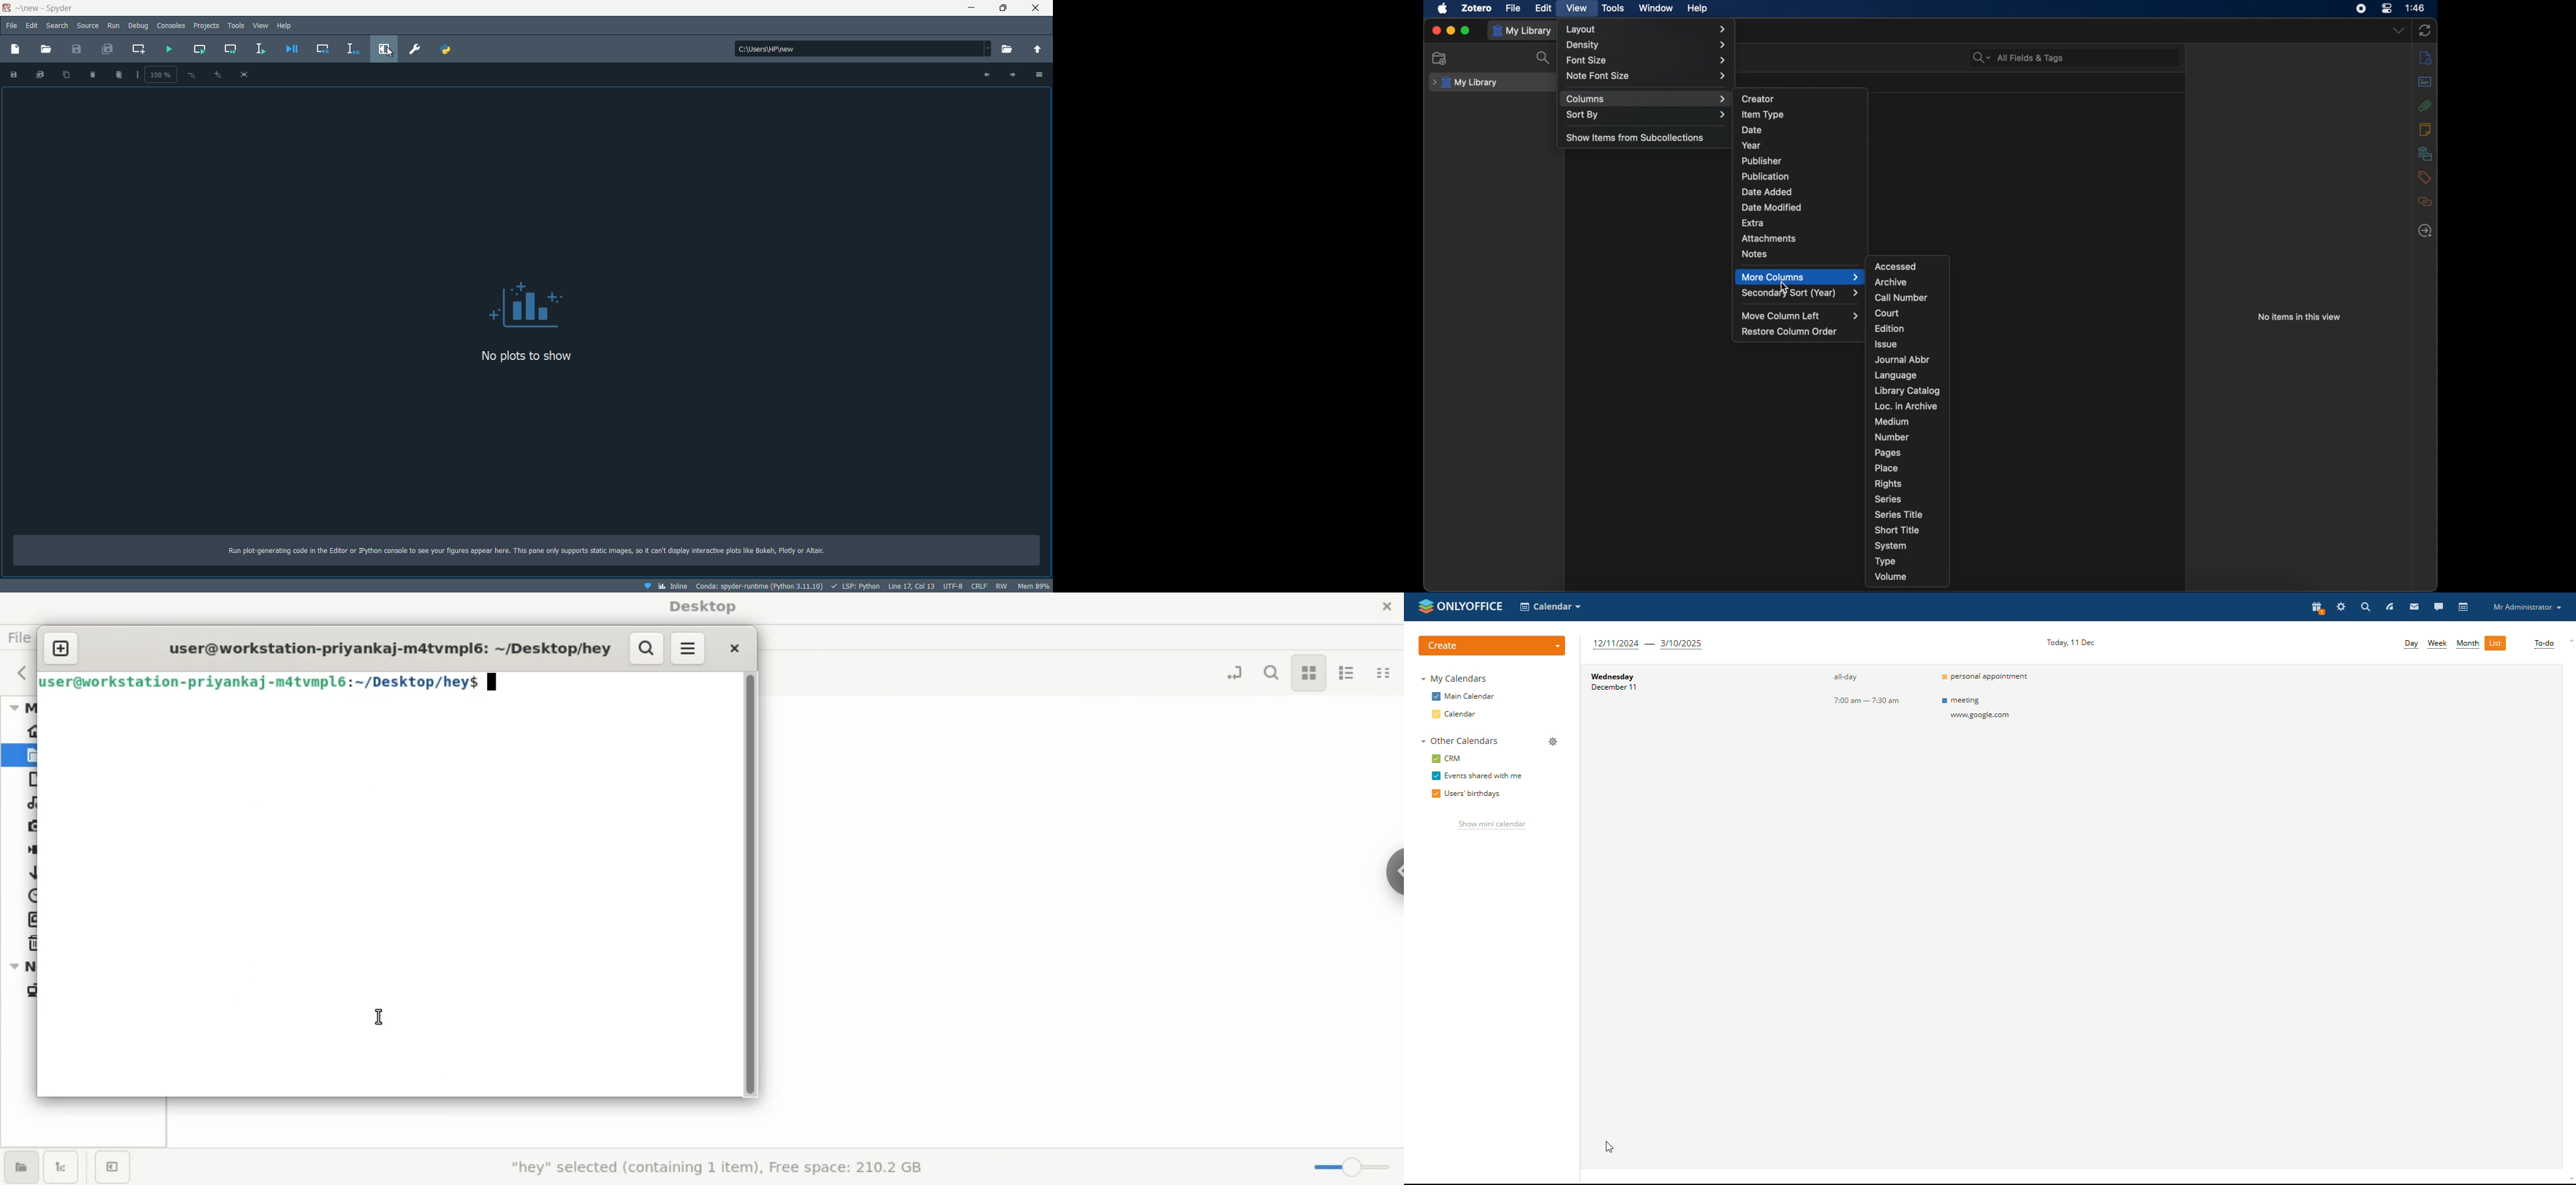 Image resolution: width=2576 pixels, height=1204 pixels. Describe the element at coordinates (1647, 76) in the screenshot. I see `note font size` at that location.